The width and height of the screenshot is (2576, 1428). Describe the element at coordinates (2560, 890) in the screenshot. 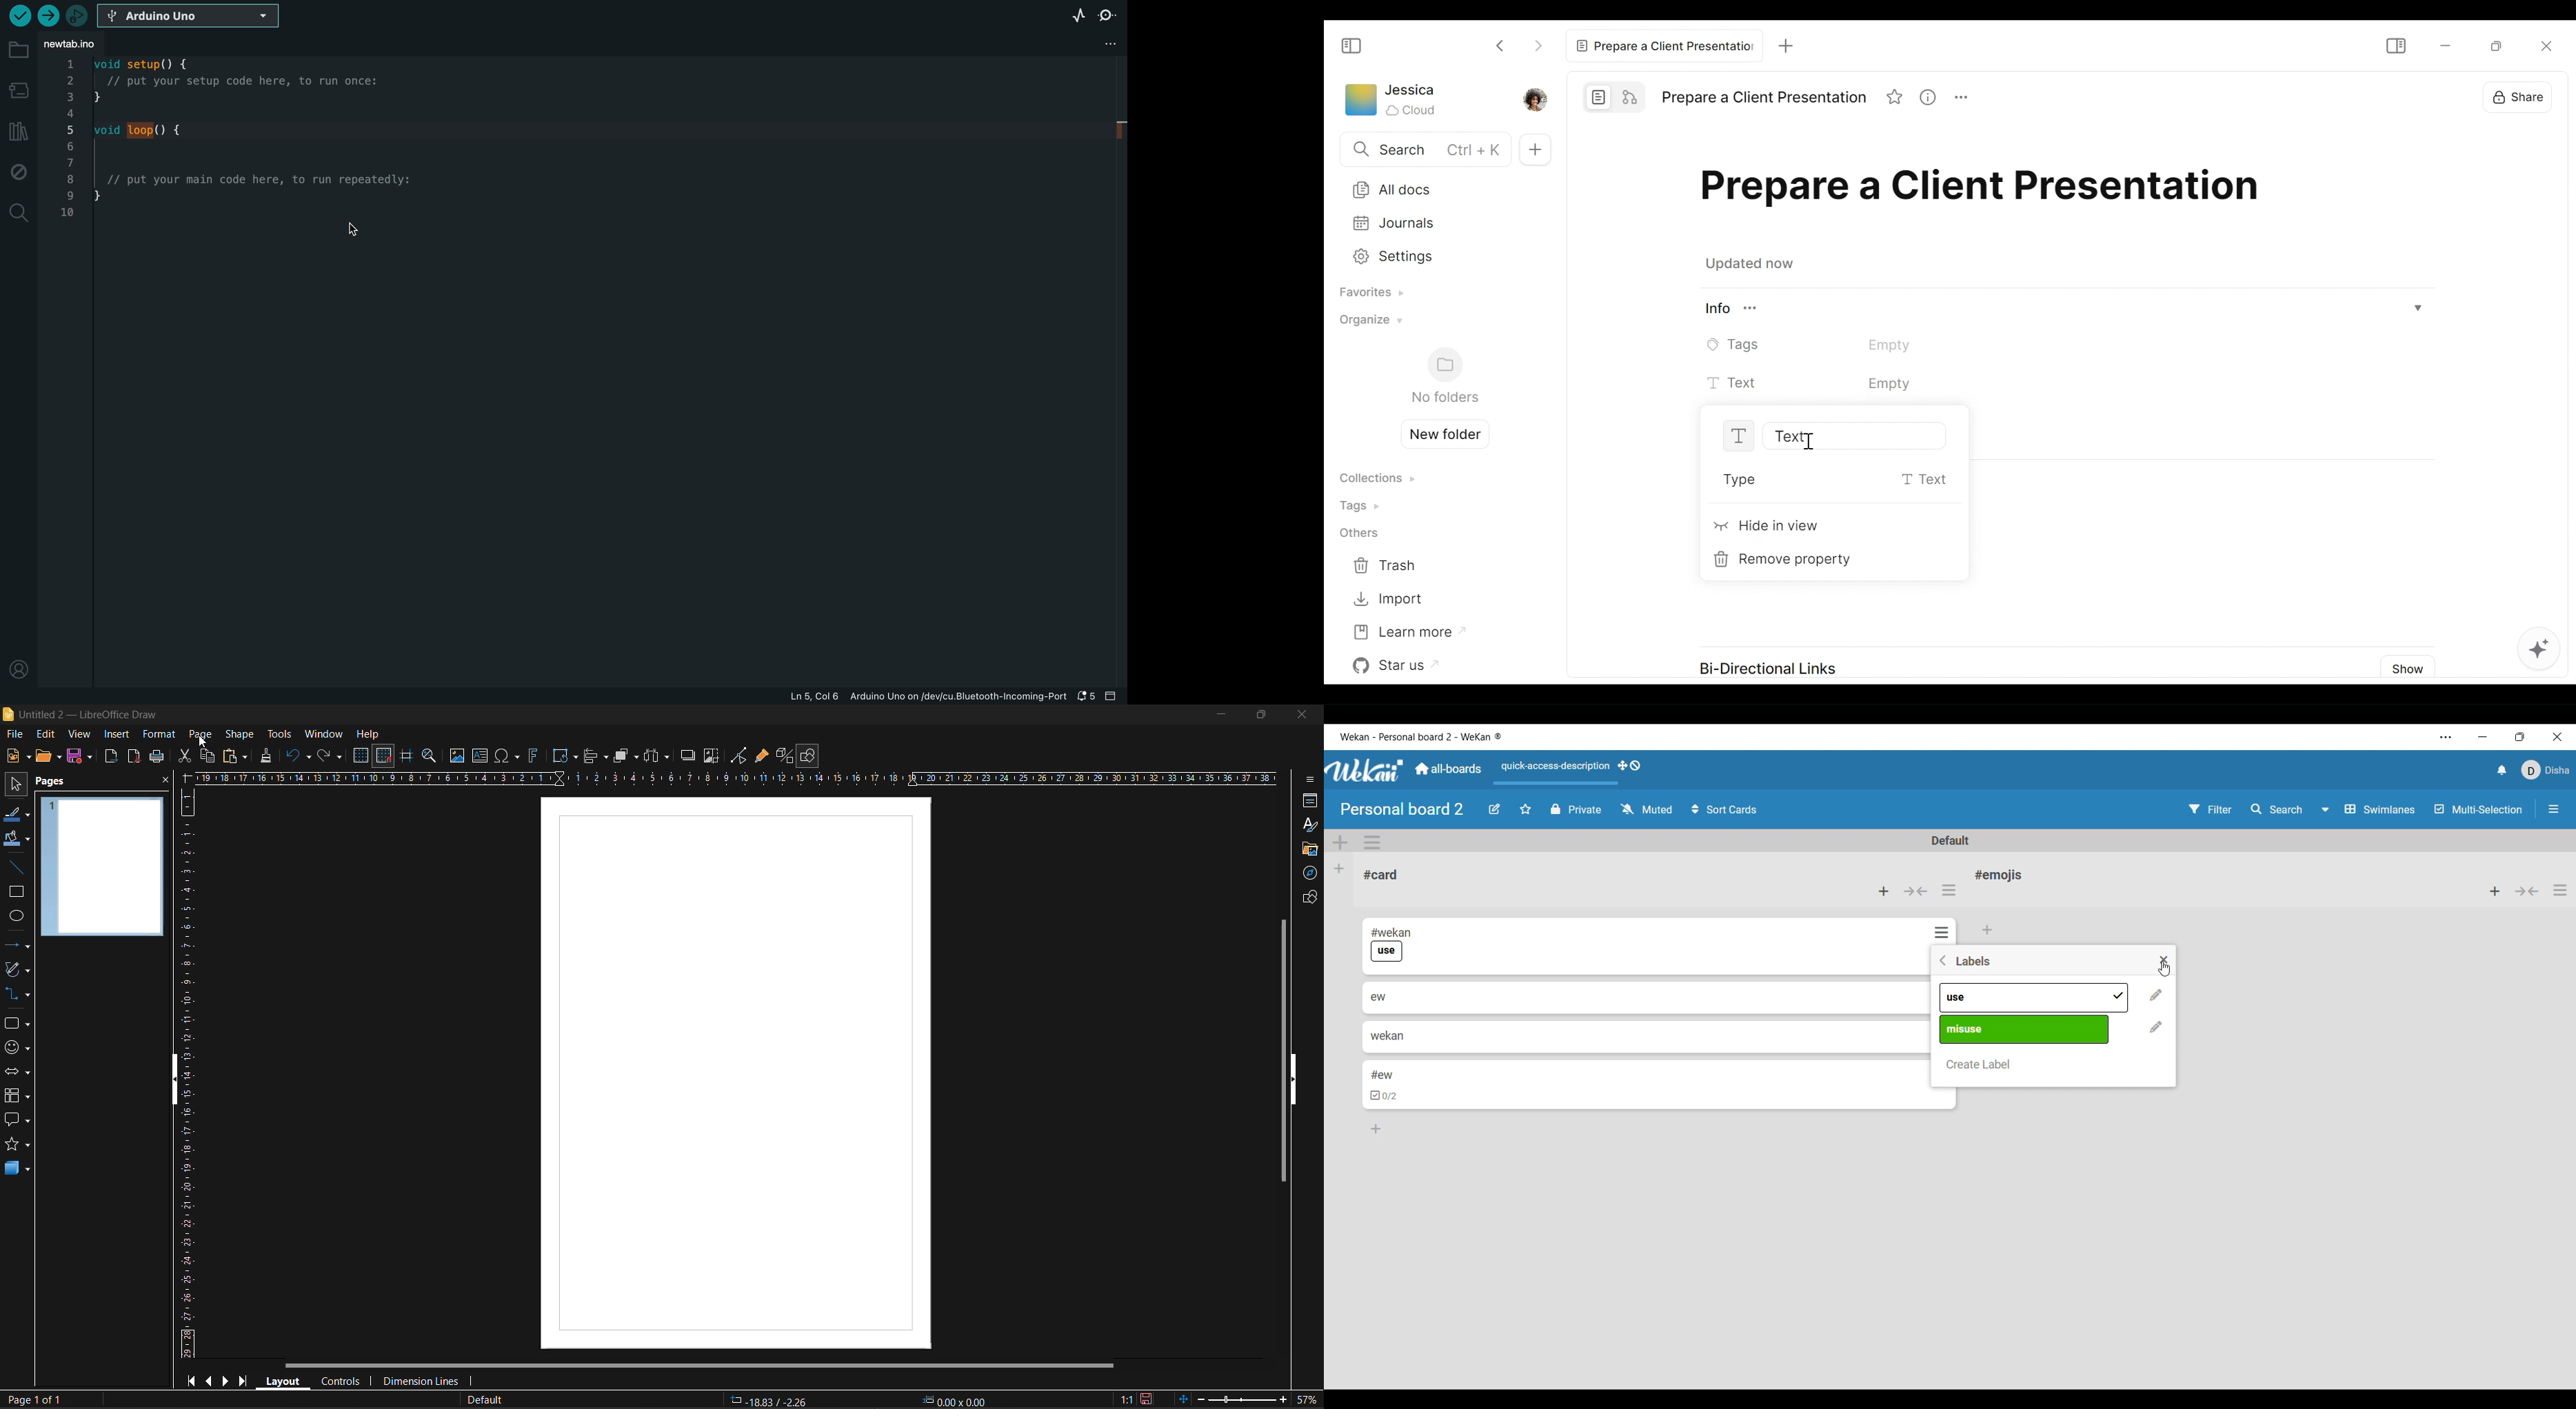

I see `List actions` at that location.